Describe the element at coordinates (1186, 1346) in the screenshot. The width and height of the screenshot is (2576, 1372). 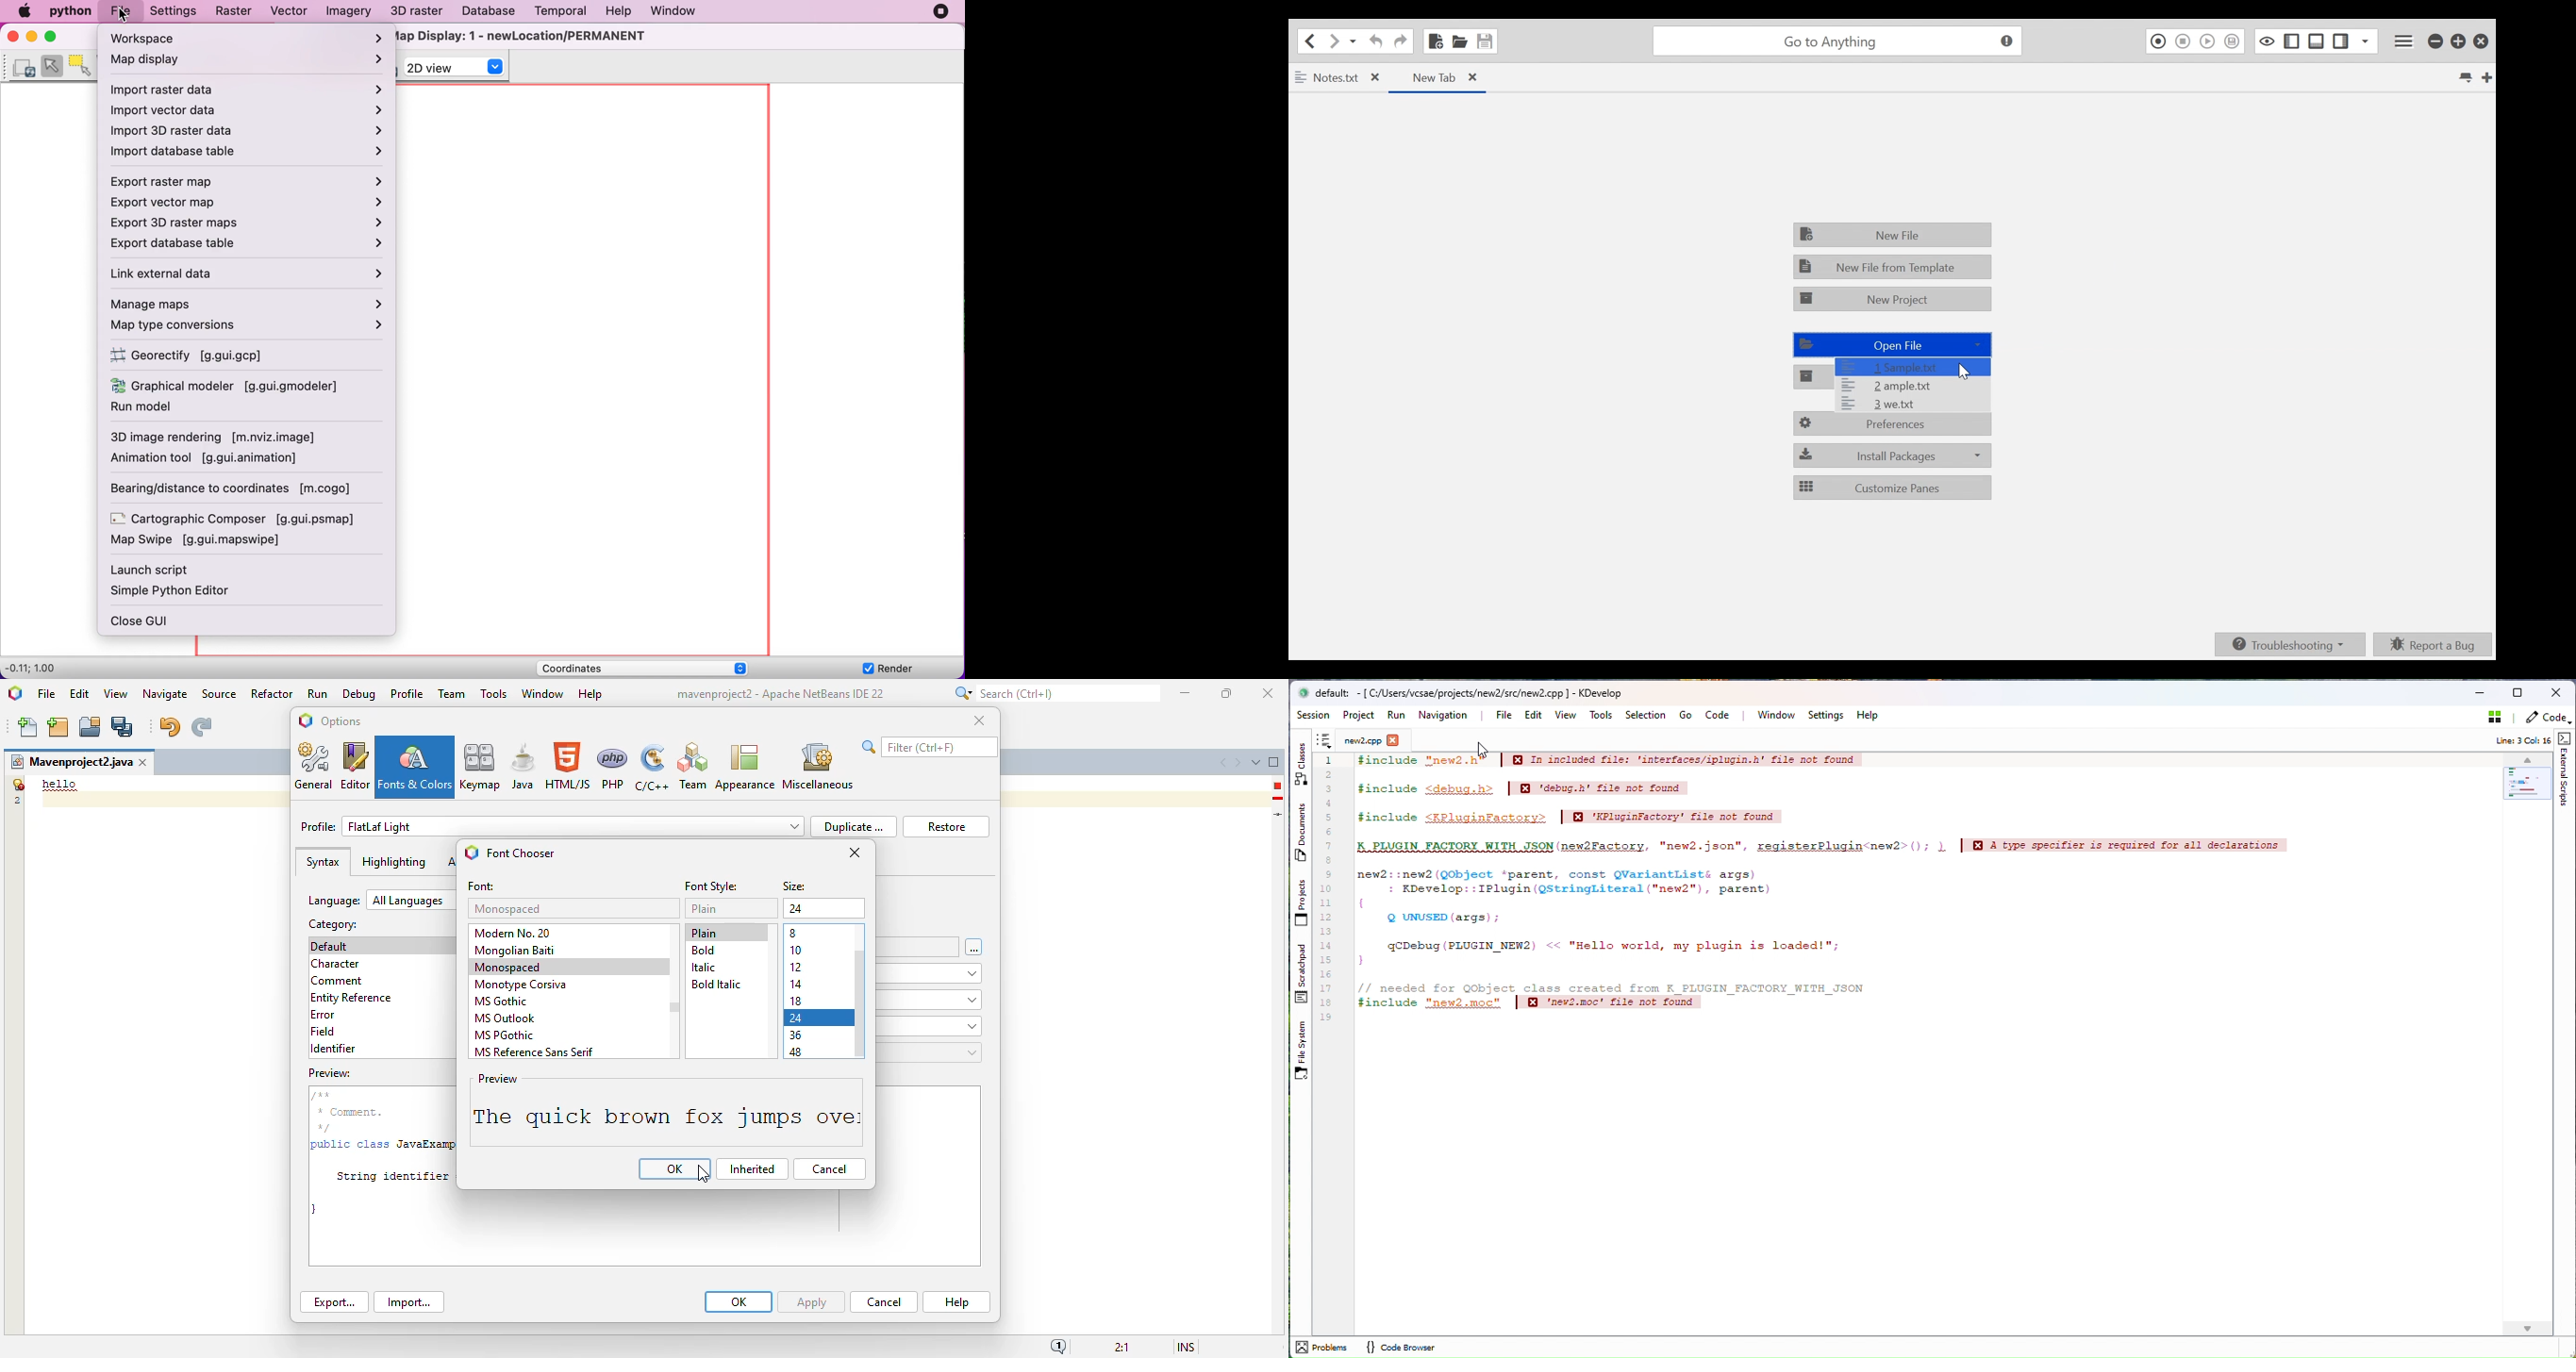
I see `insert mode` at that location.